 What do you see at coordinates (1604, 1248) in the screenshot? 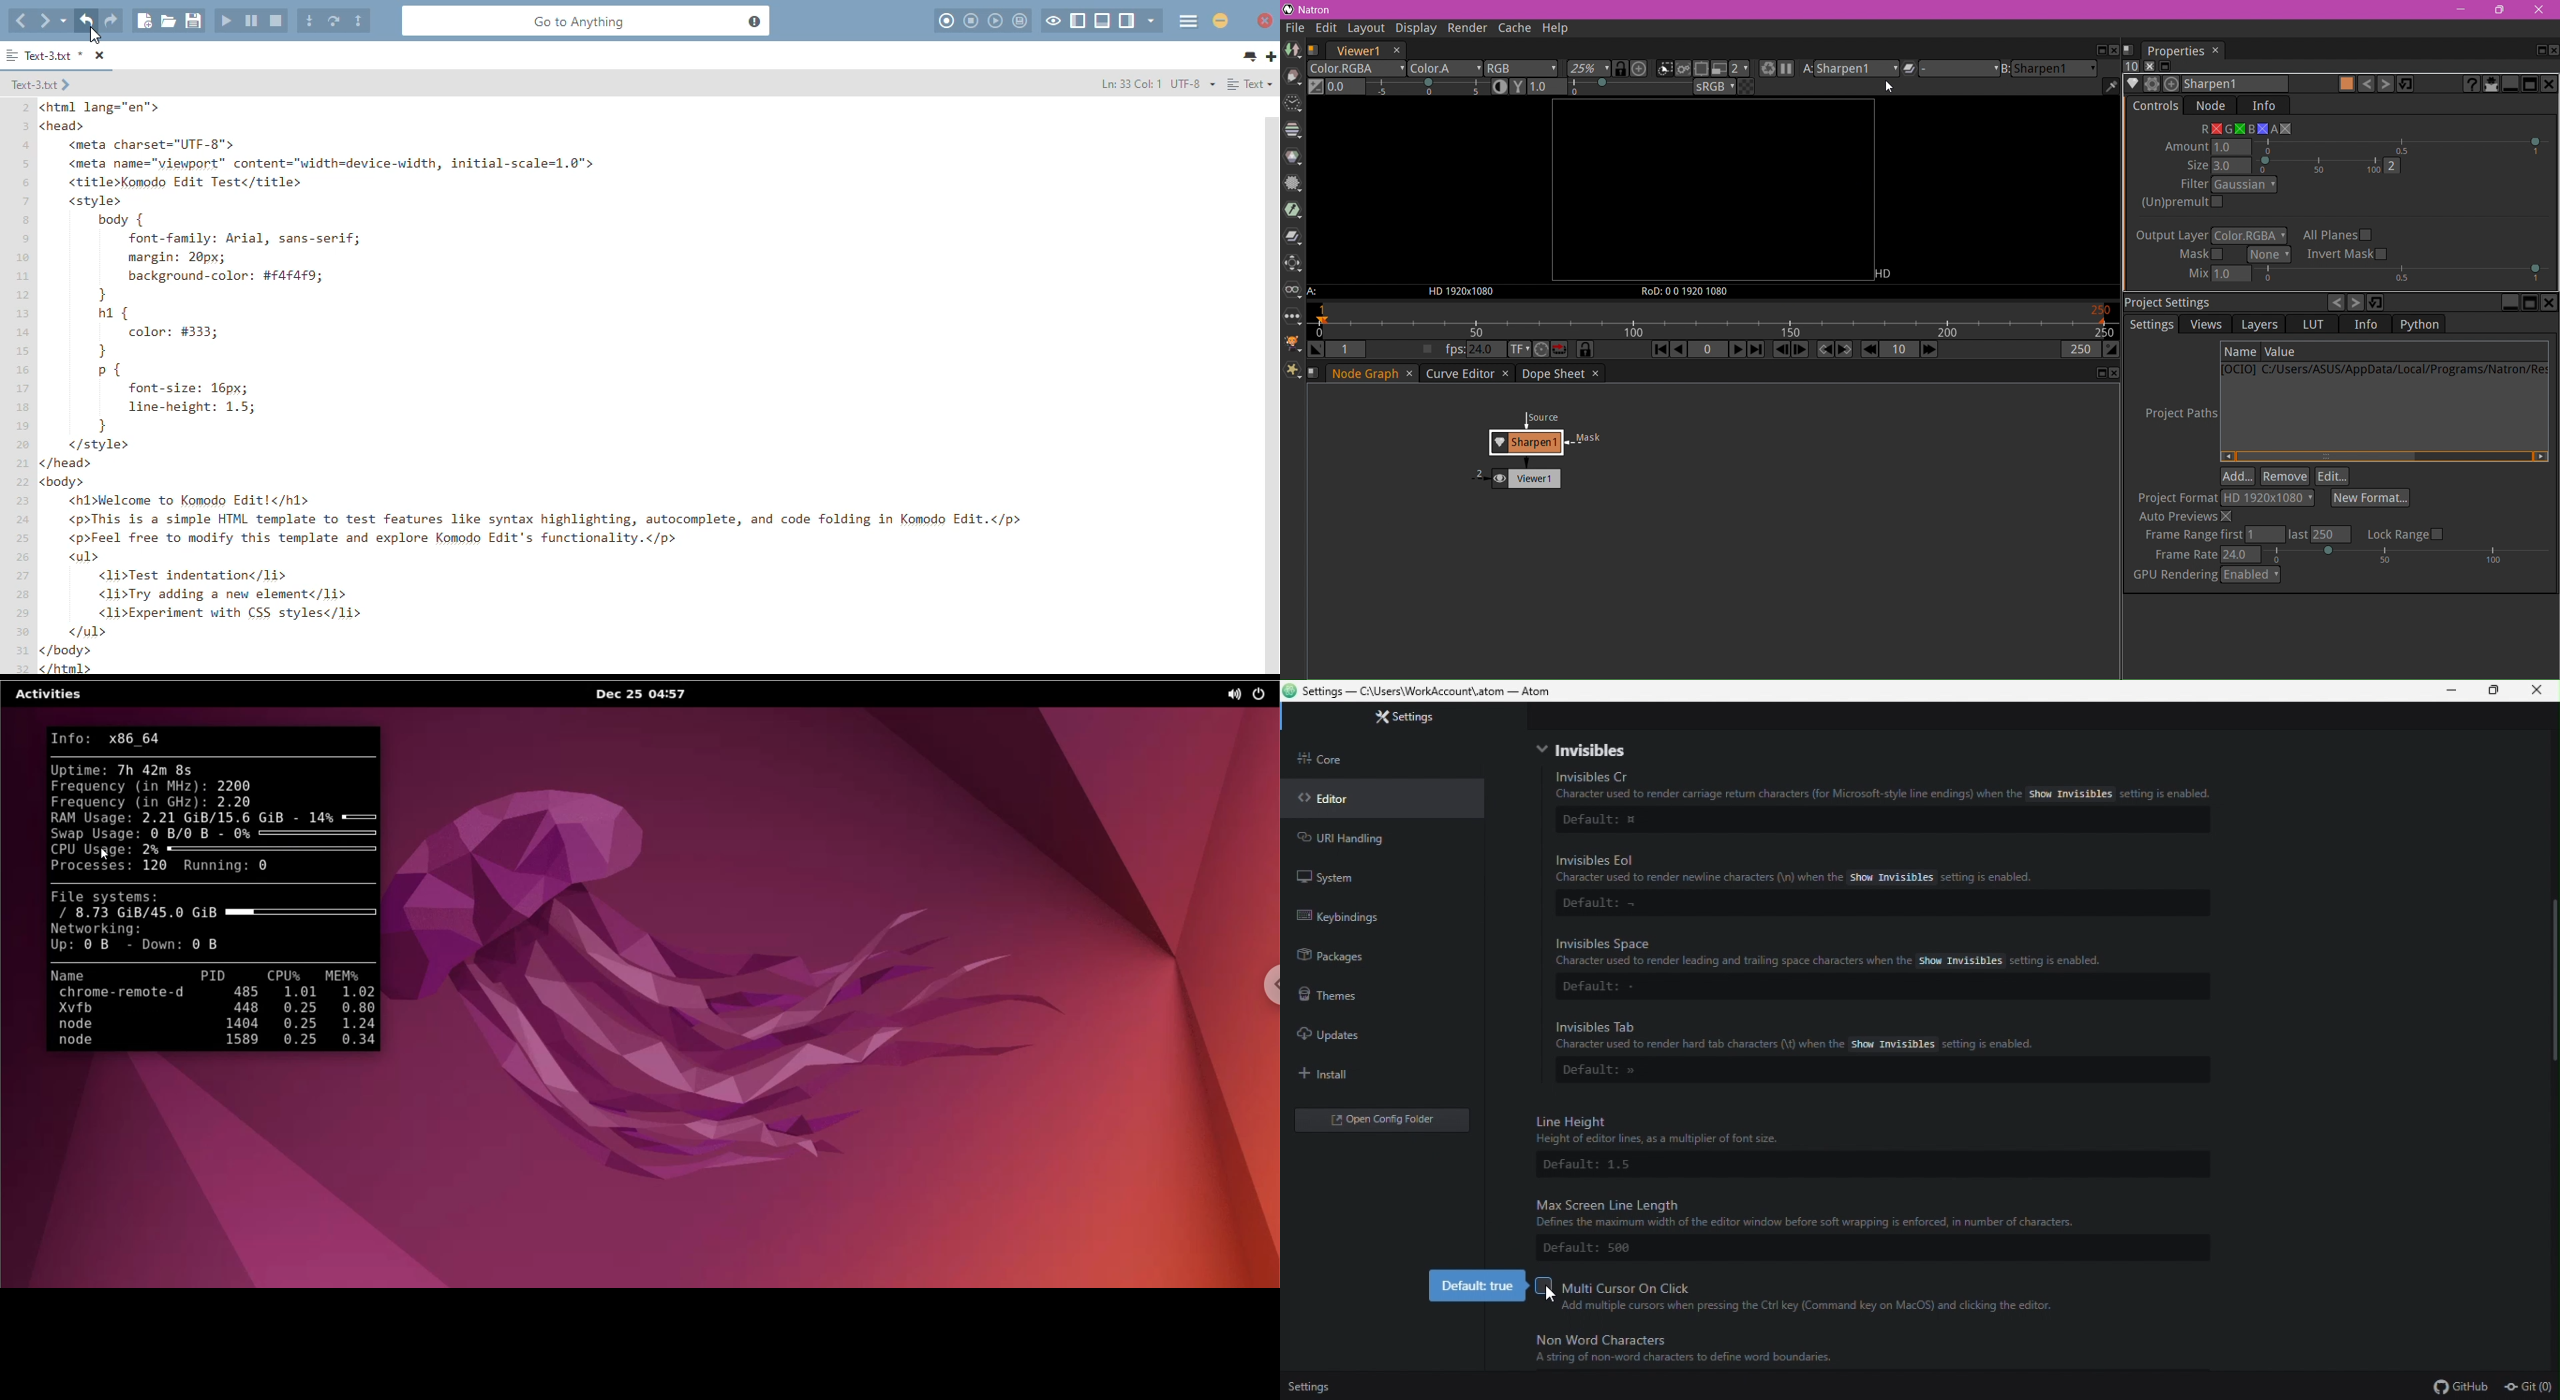
I see `Default: 560` at bounding box center [1604, 1248].